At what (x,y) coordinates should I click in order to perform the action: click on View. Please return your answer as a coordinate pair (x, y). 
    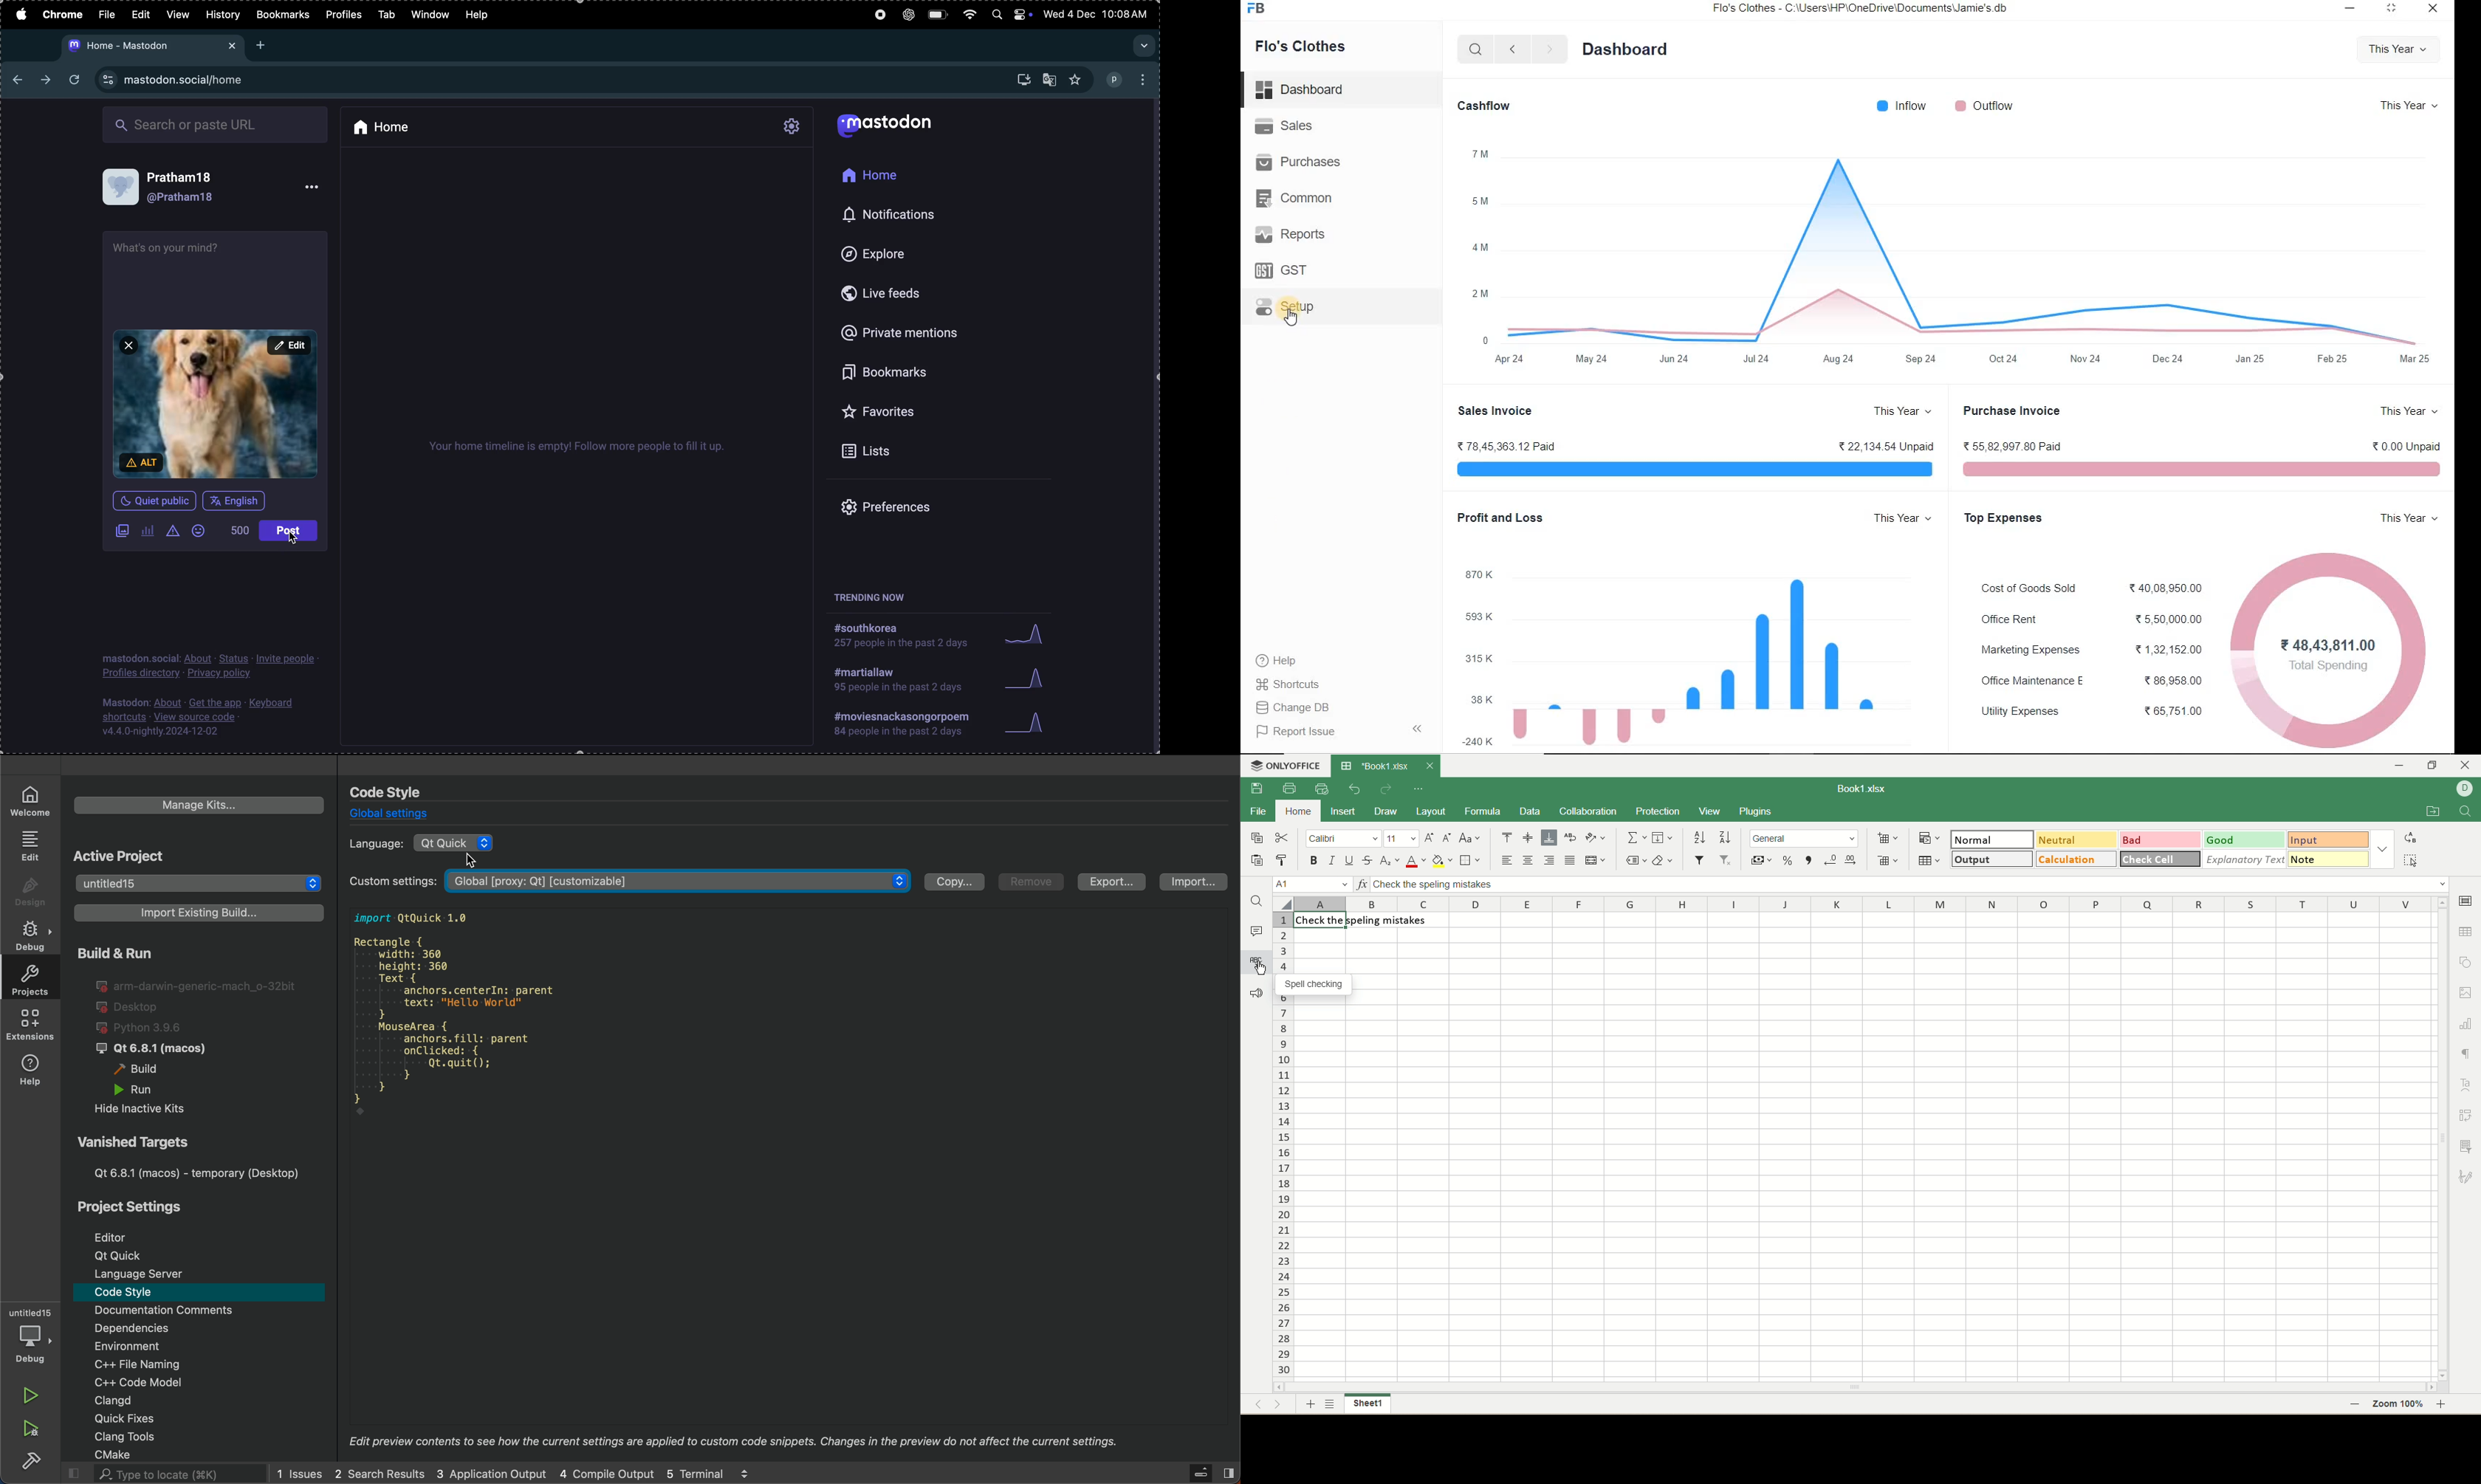
    Looking at the image, I should click on (177, 14).